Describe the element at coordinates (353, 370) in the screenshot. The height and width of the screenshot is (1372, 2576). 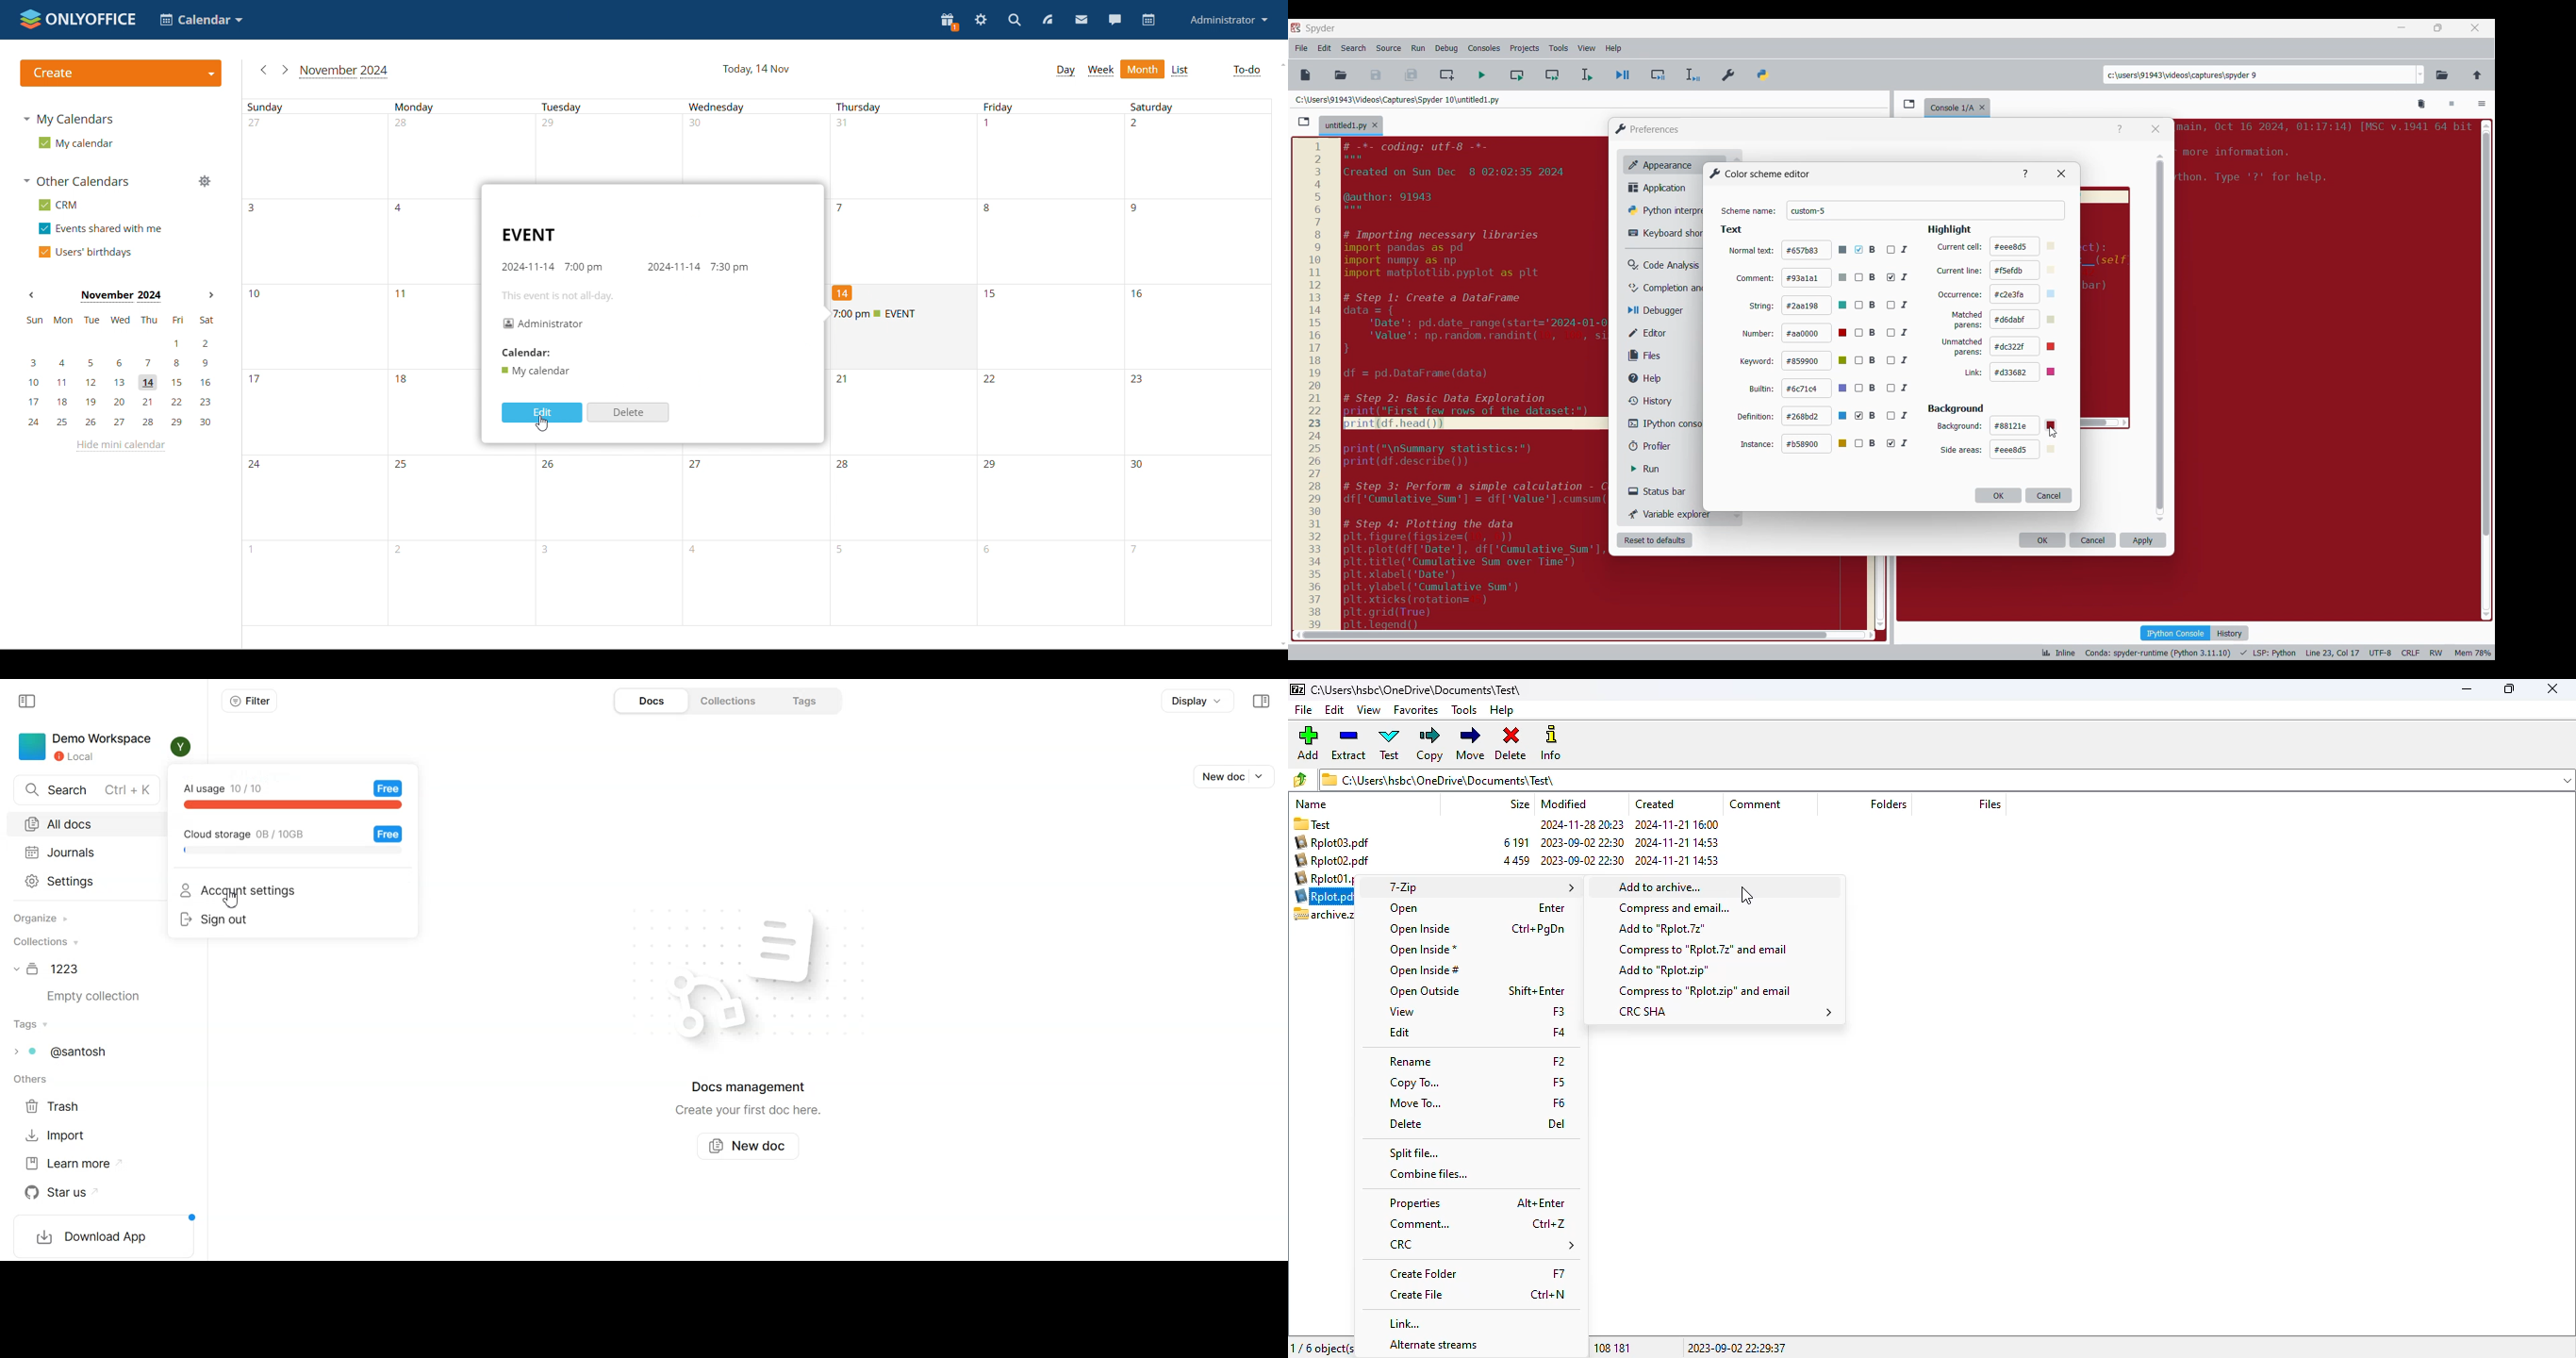
I see `days of a month` at that location.